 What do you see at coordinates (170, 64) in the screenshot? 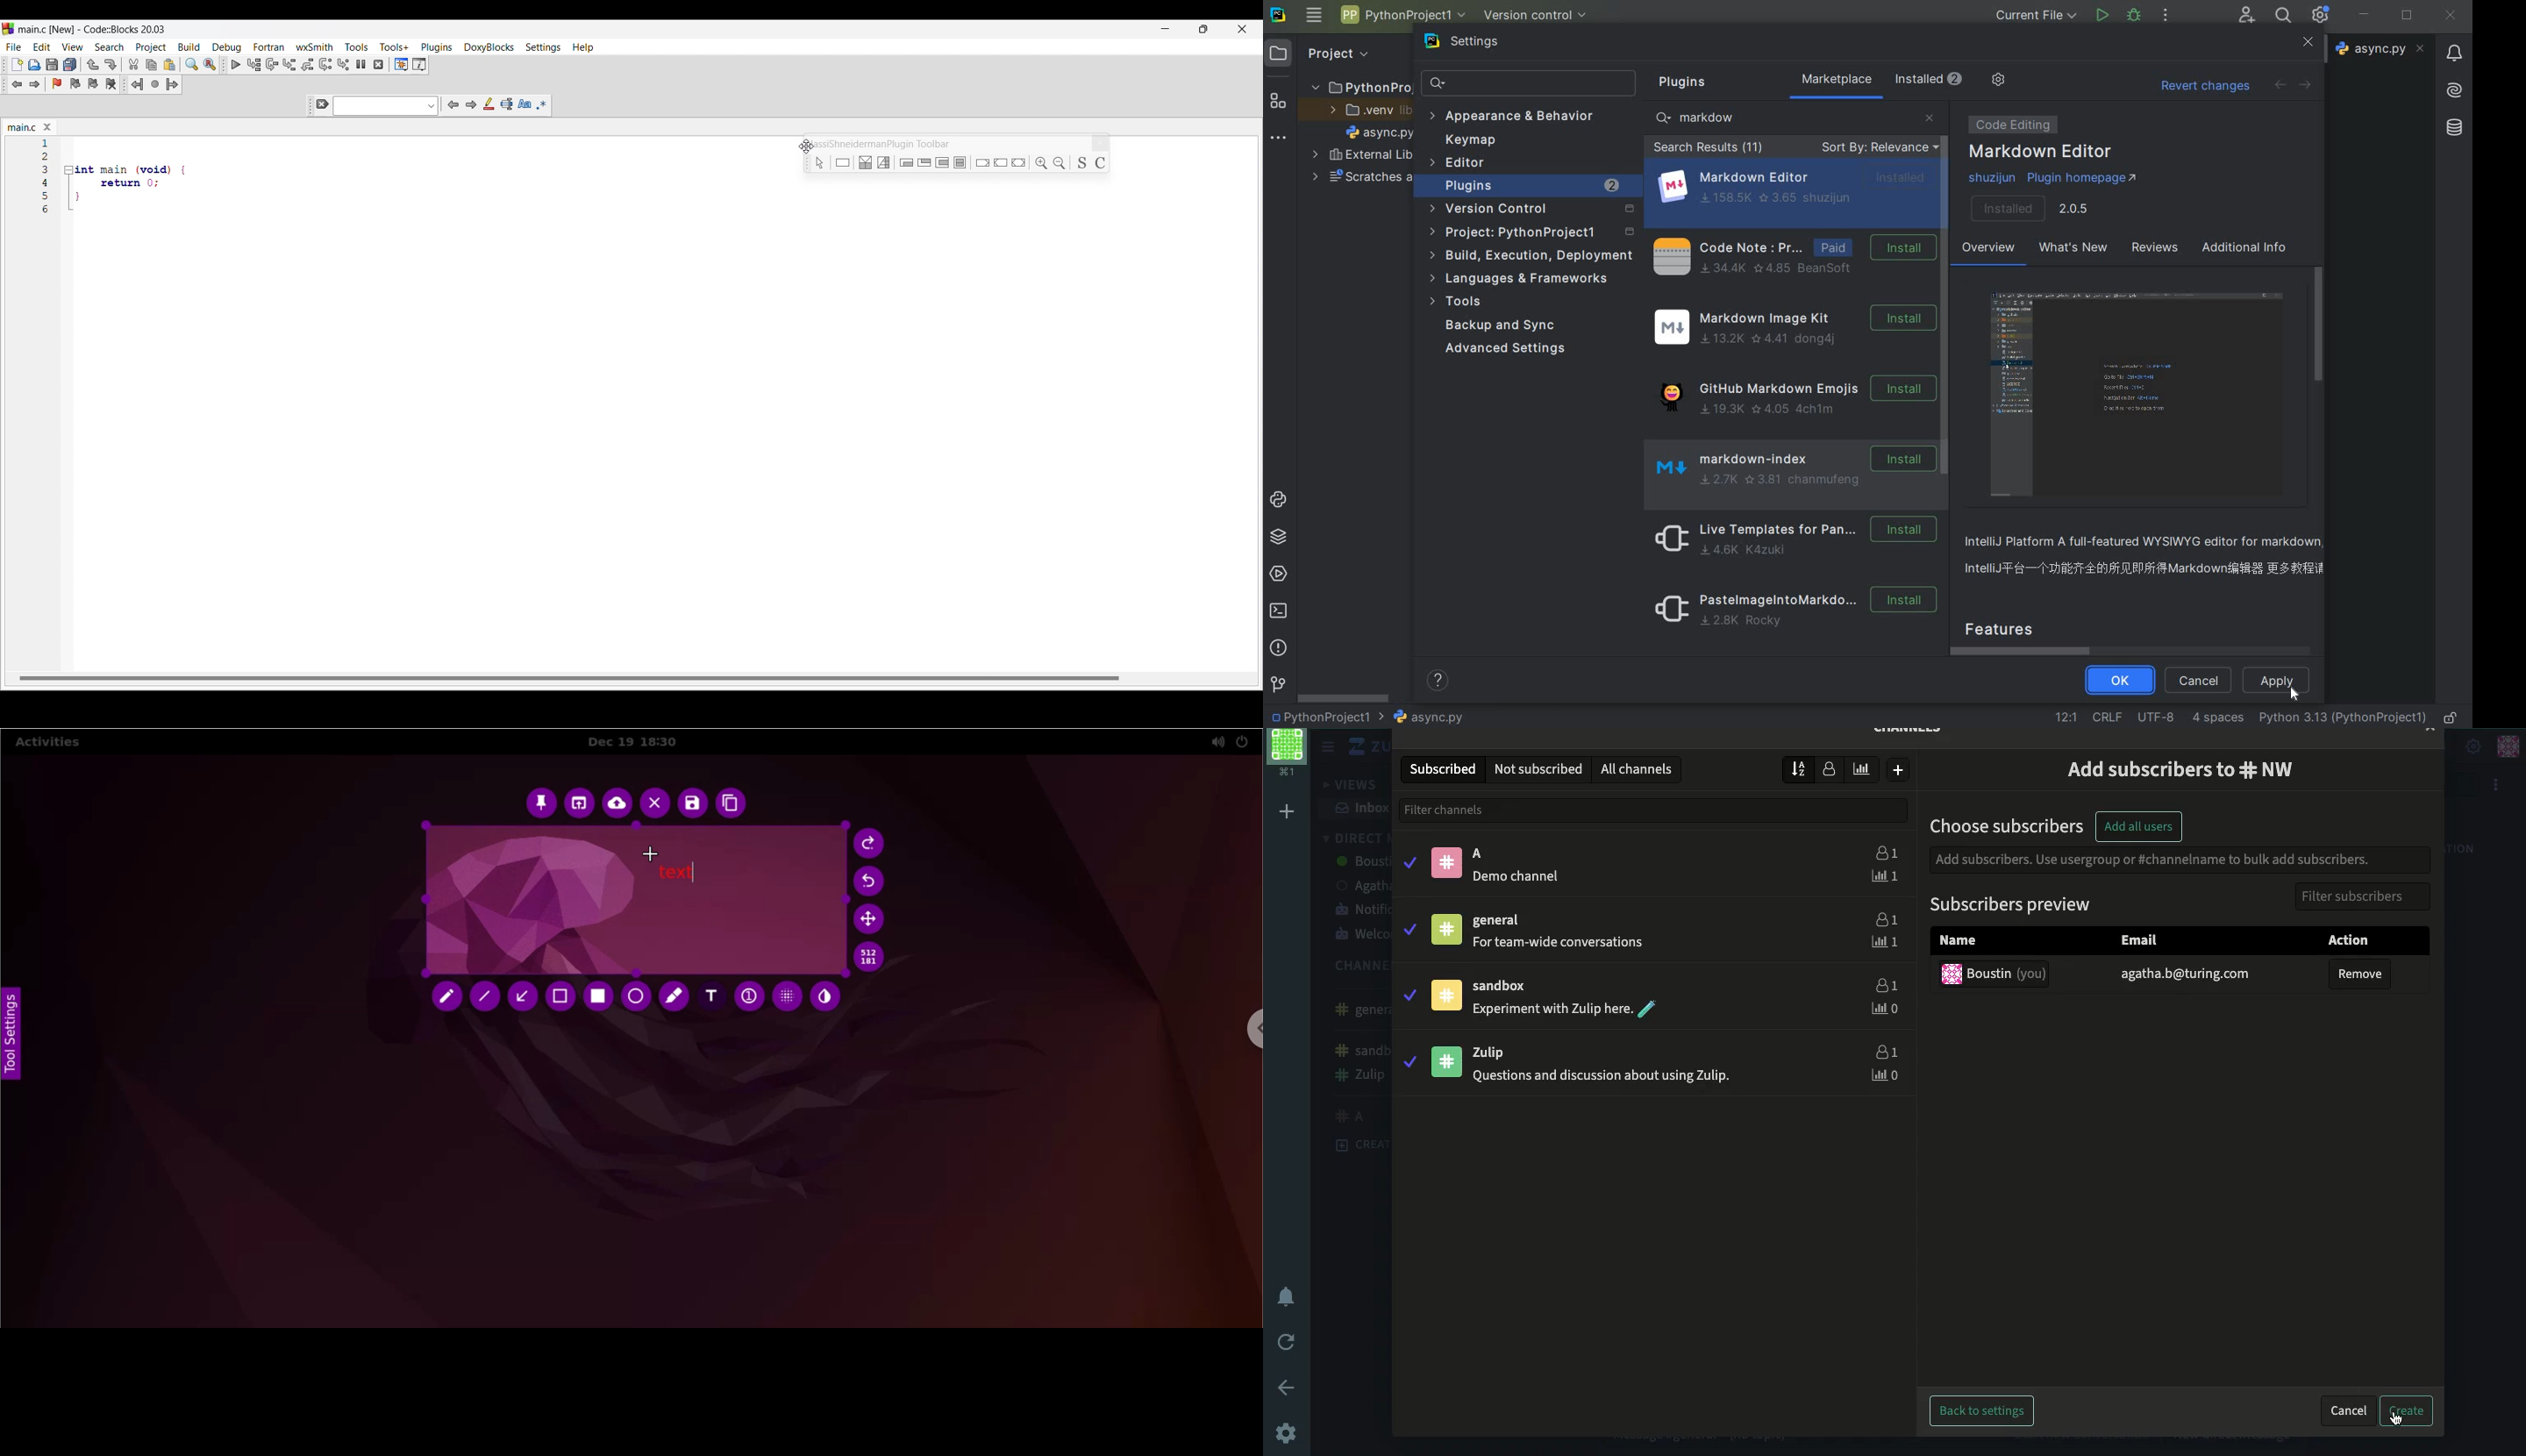
I see `Paste` at bounding box center [170, 64].